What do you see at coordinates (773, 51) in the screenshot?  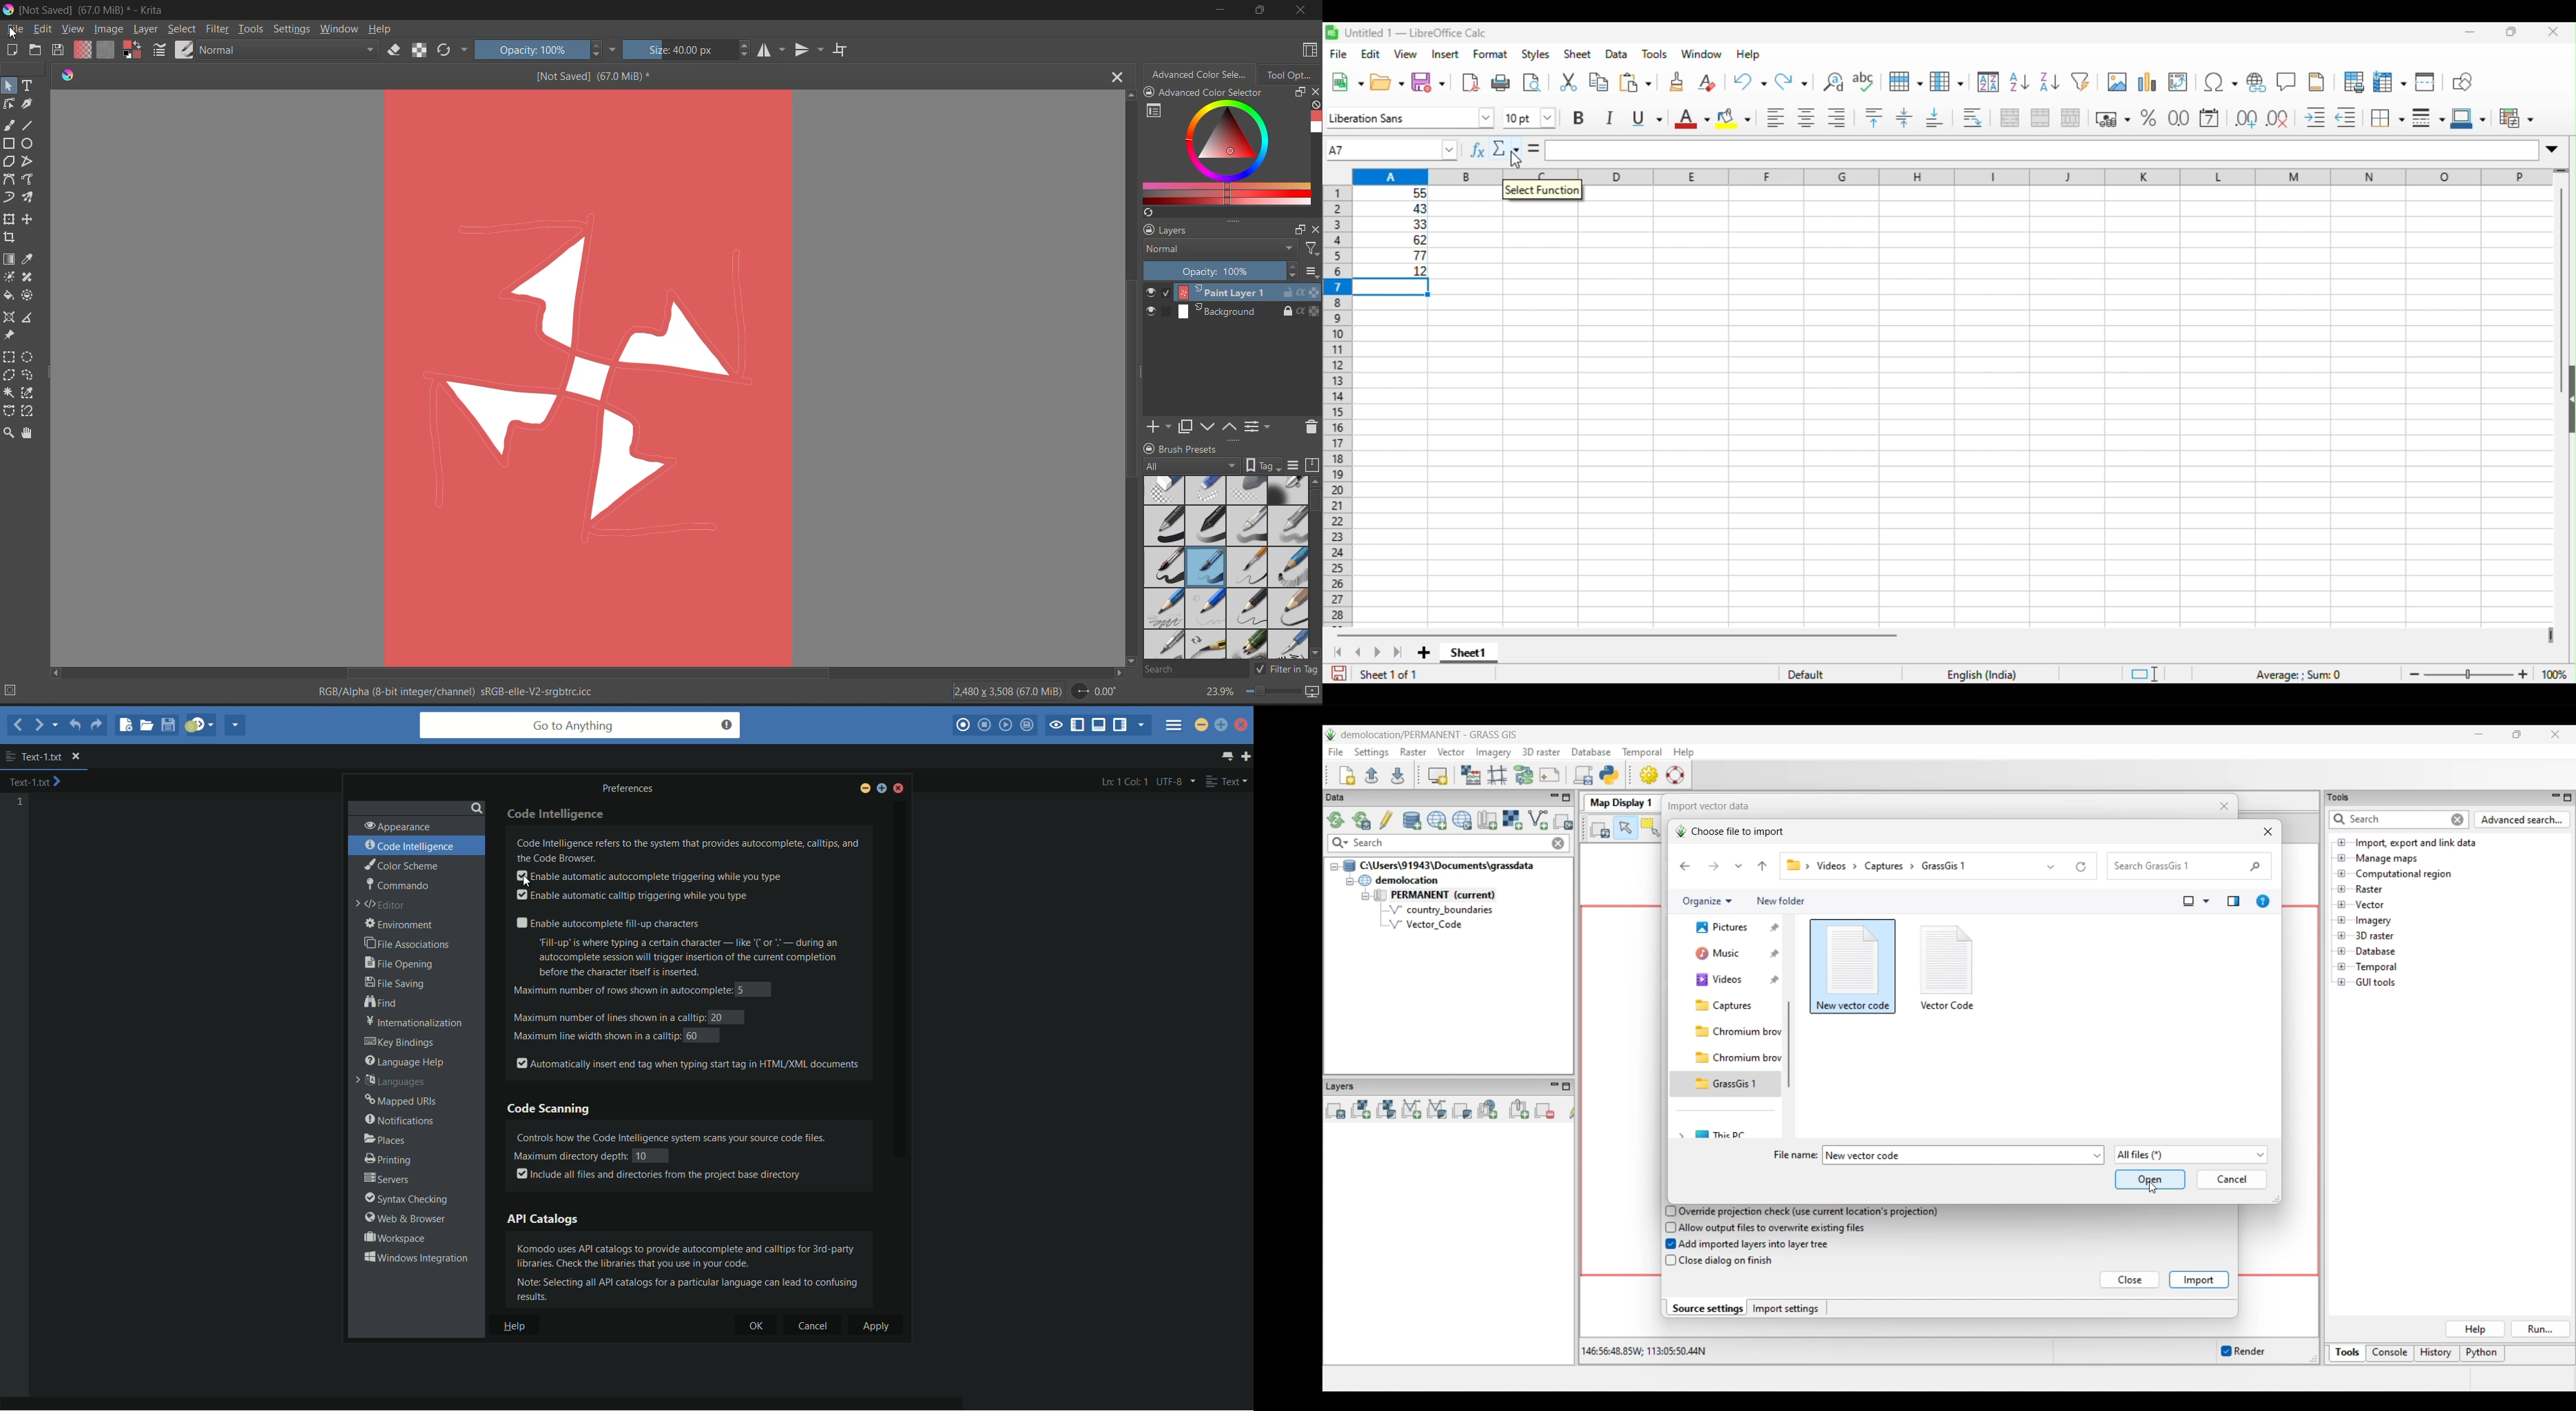 I see `horizontal mirror tool` at bounding box center [773, 51].